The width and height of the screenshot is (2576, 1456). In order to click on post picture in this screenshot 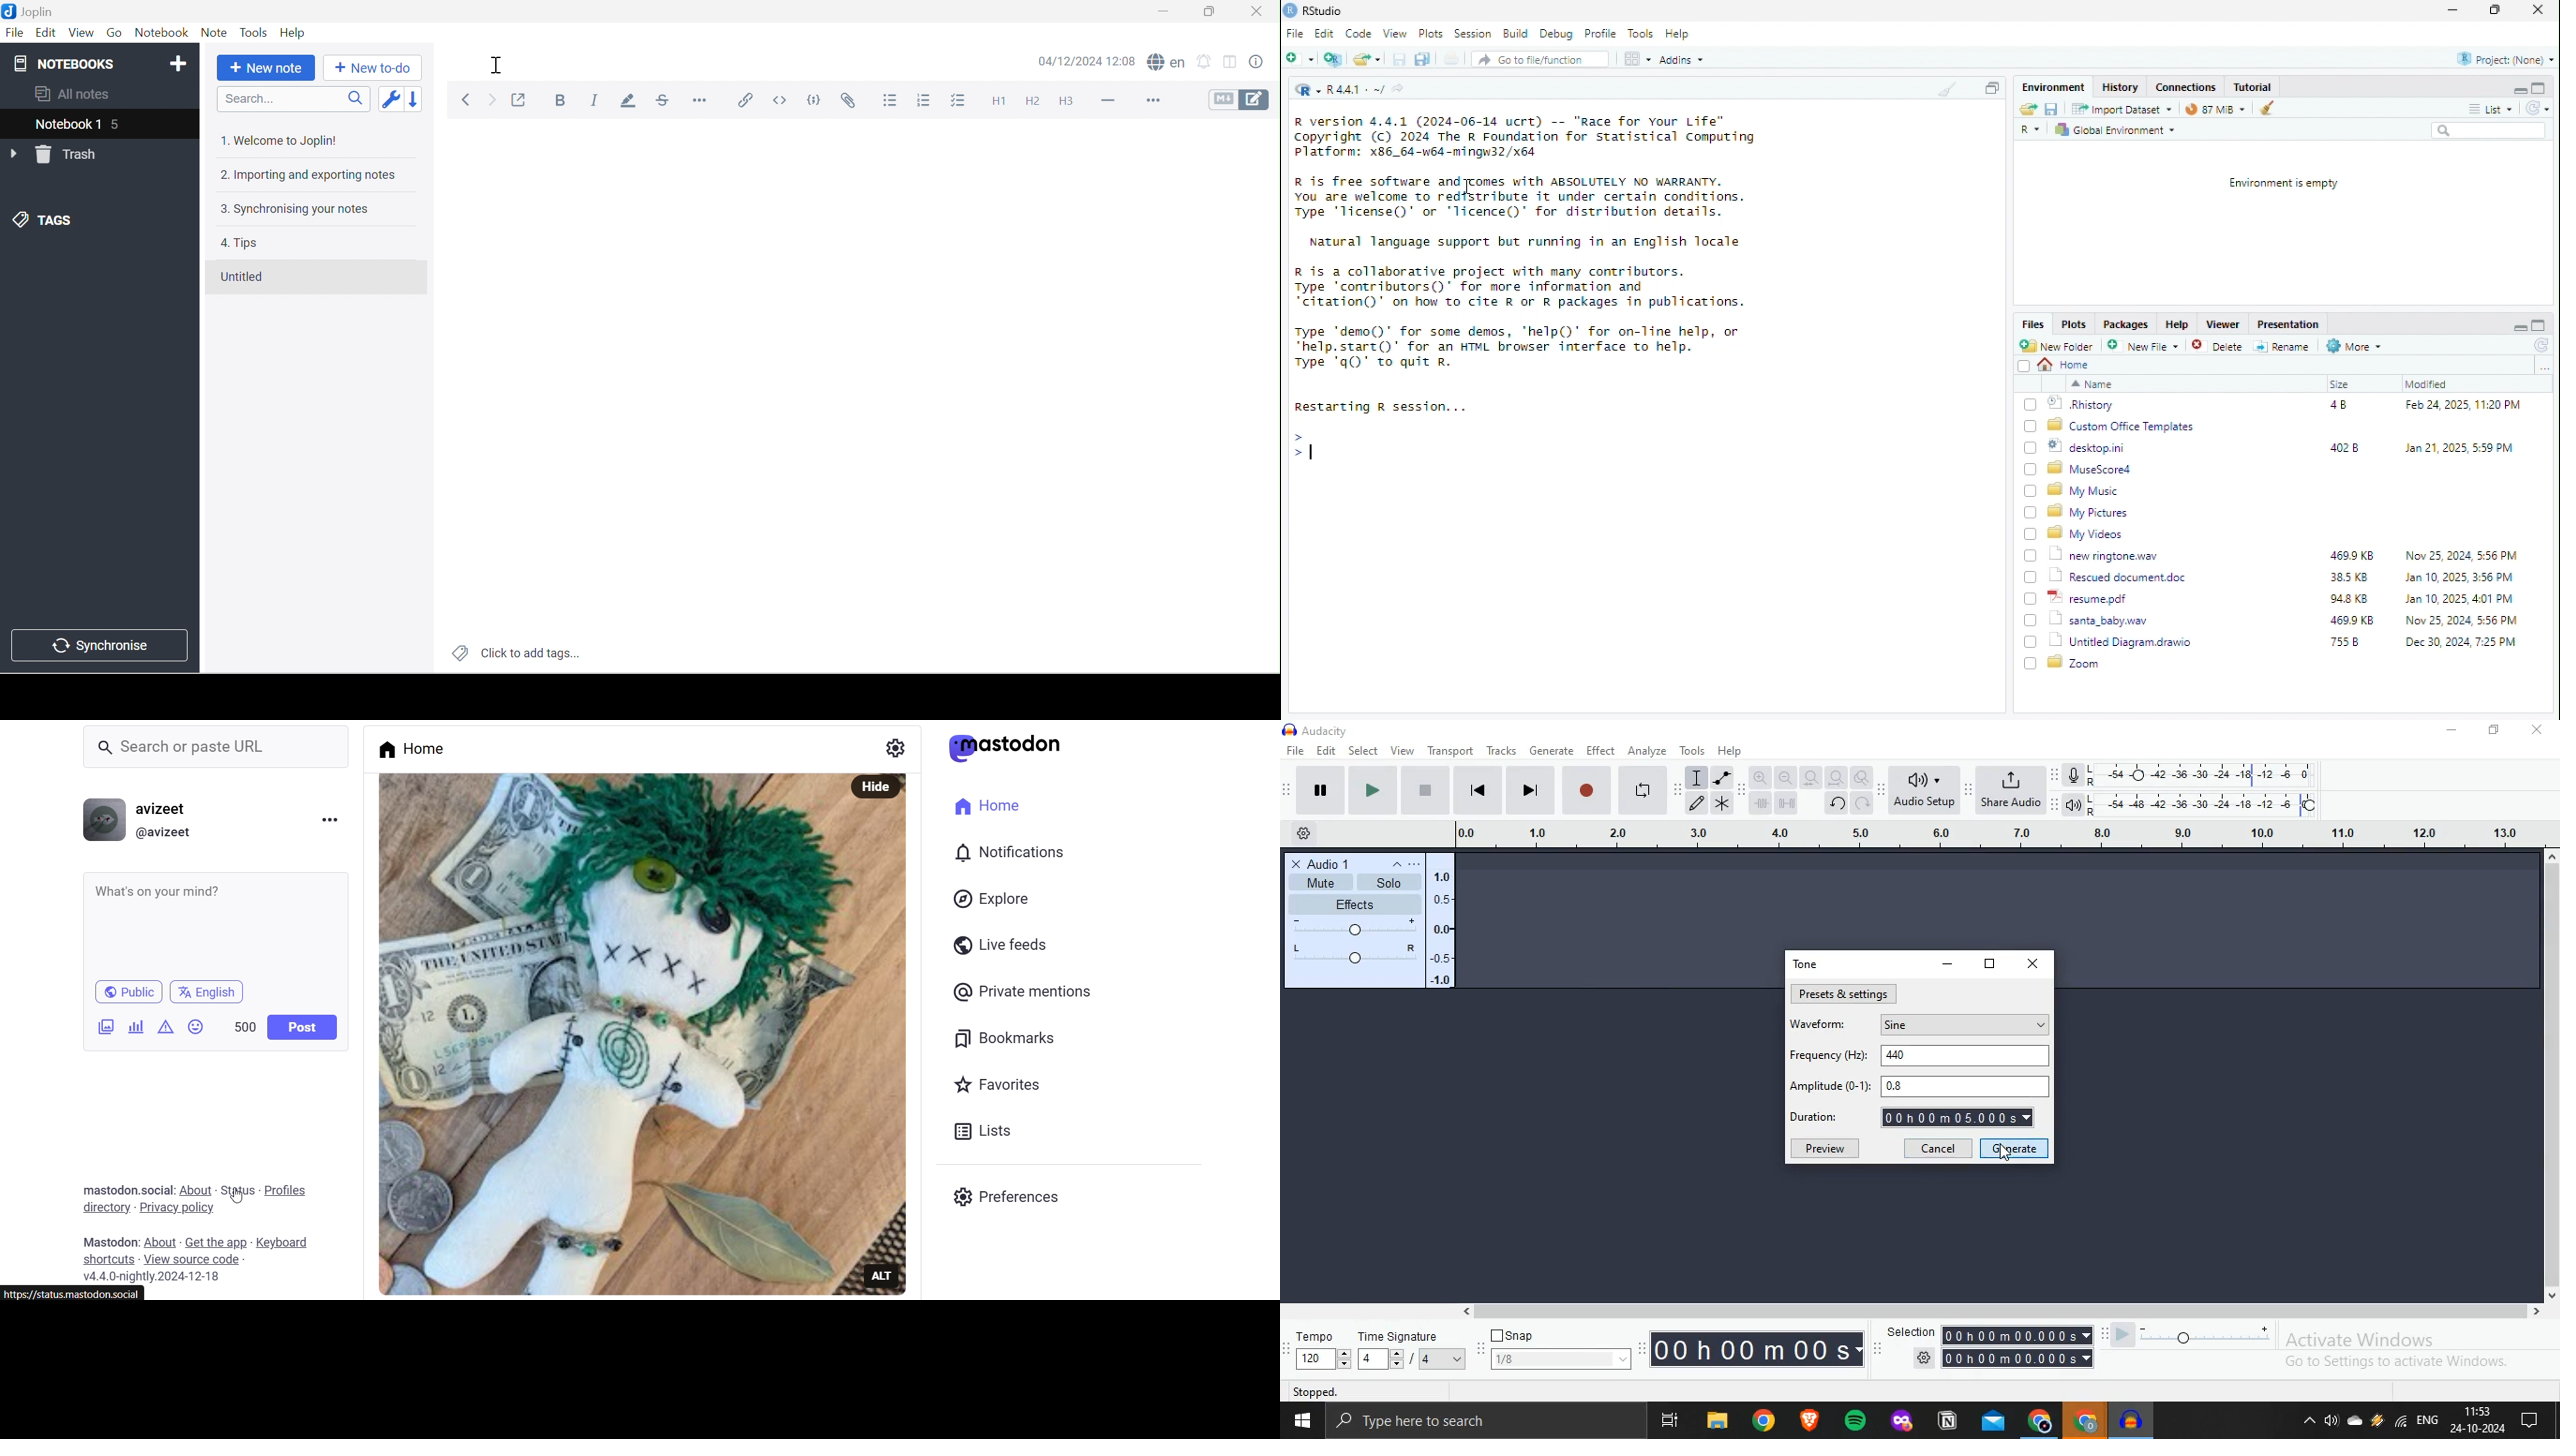, I will do `click(611, 1037)`.